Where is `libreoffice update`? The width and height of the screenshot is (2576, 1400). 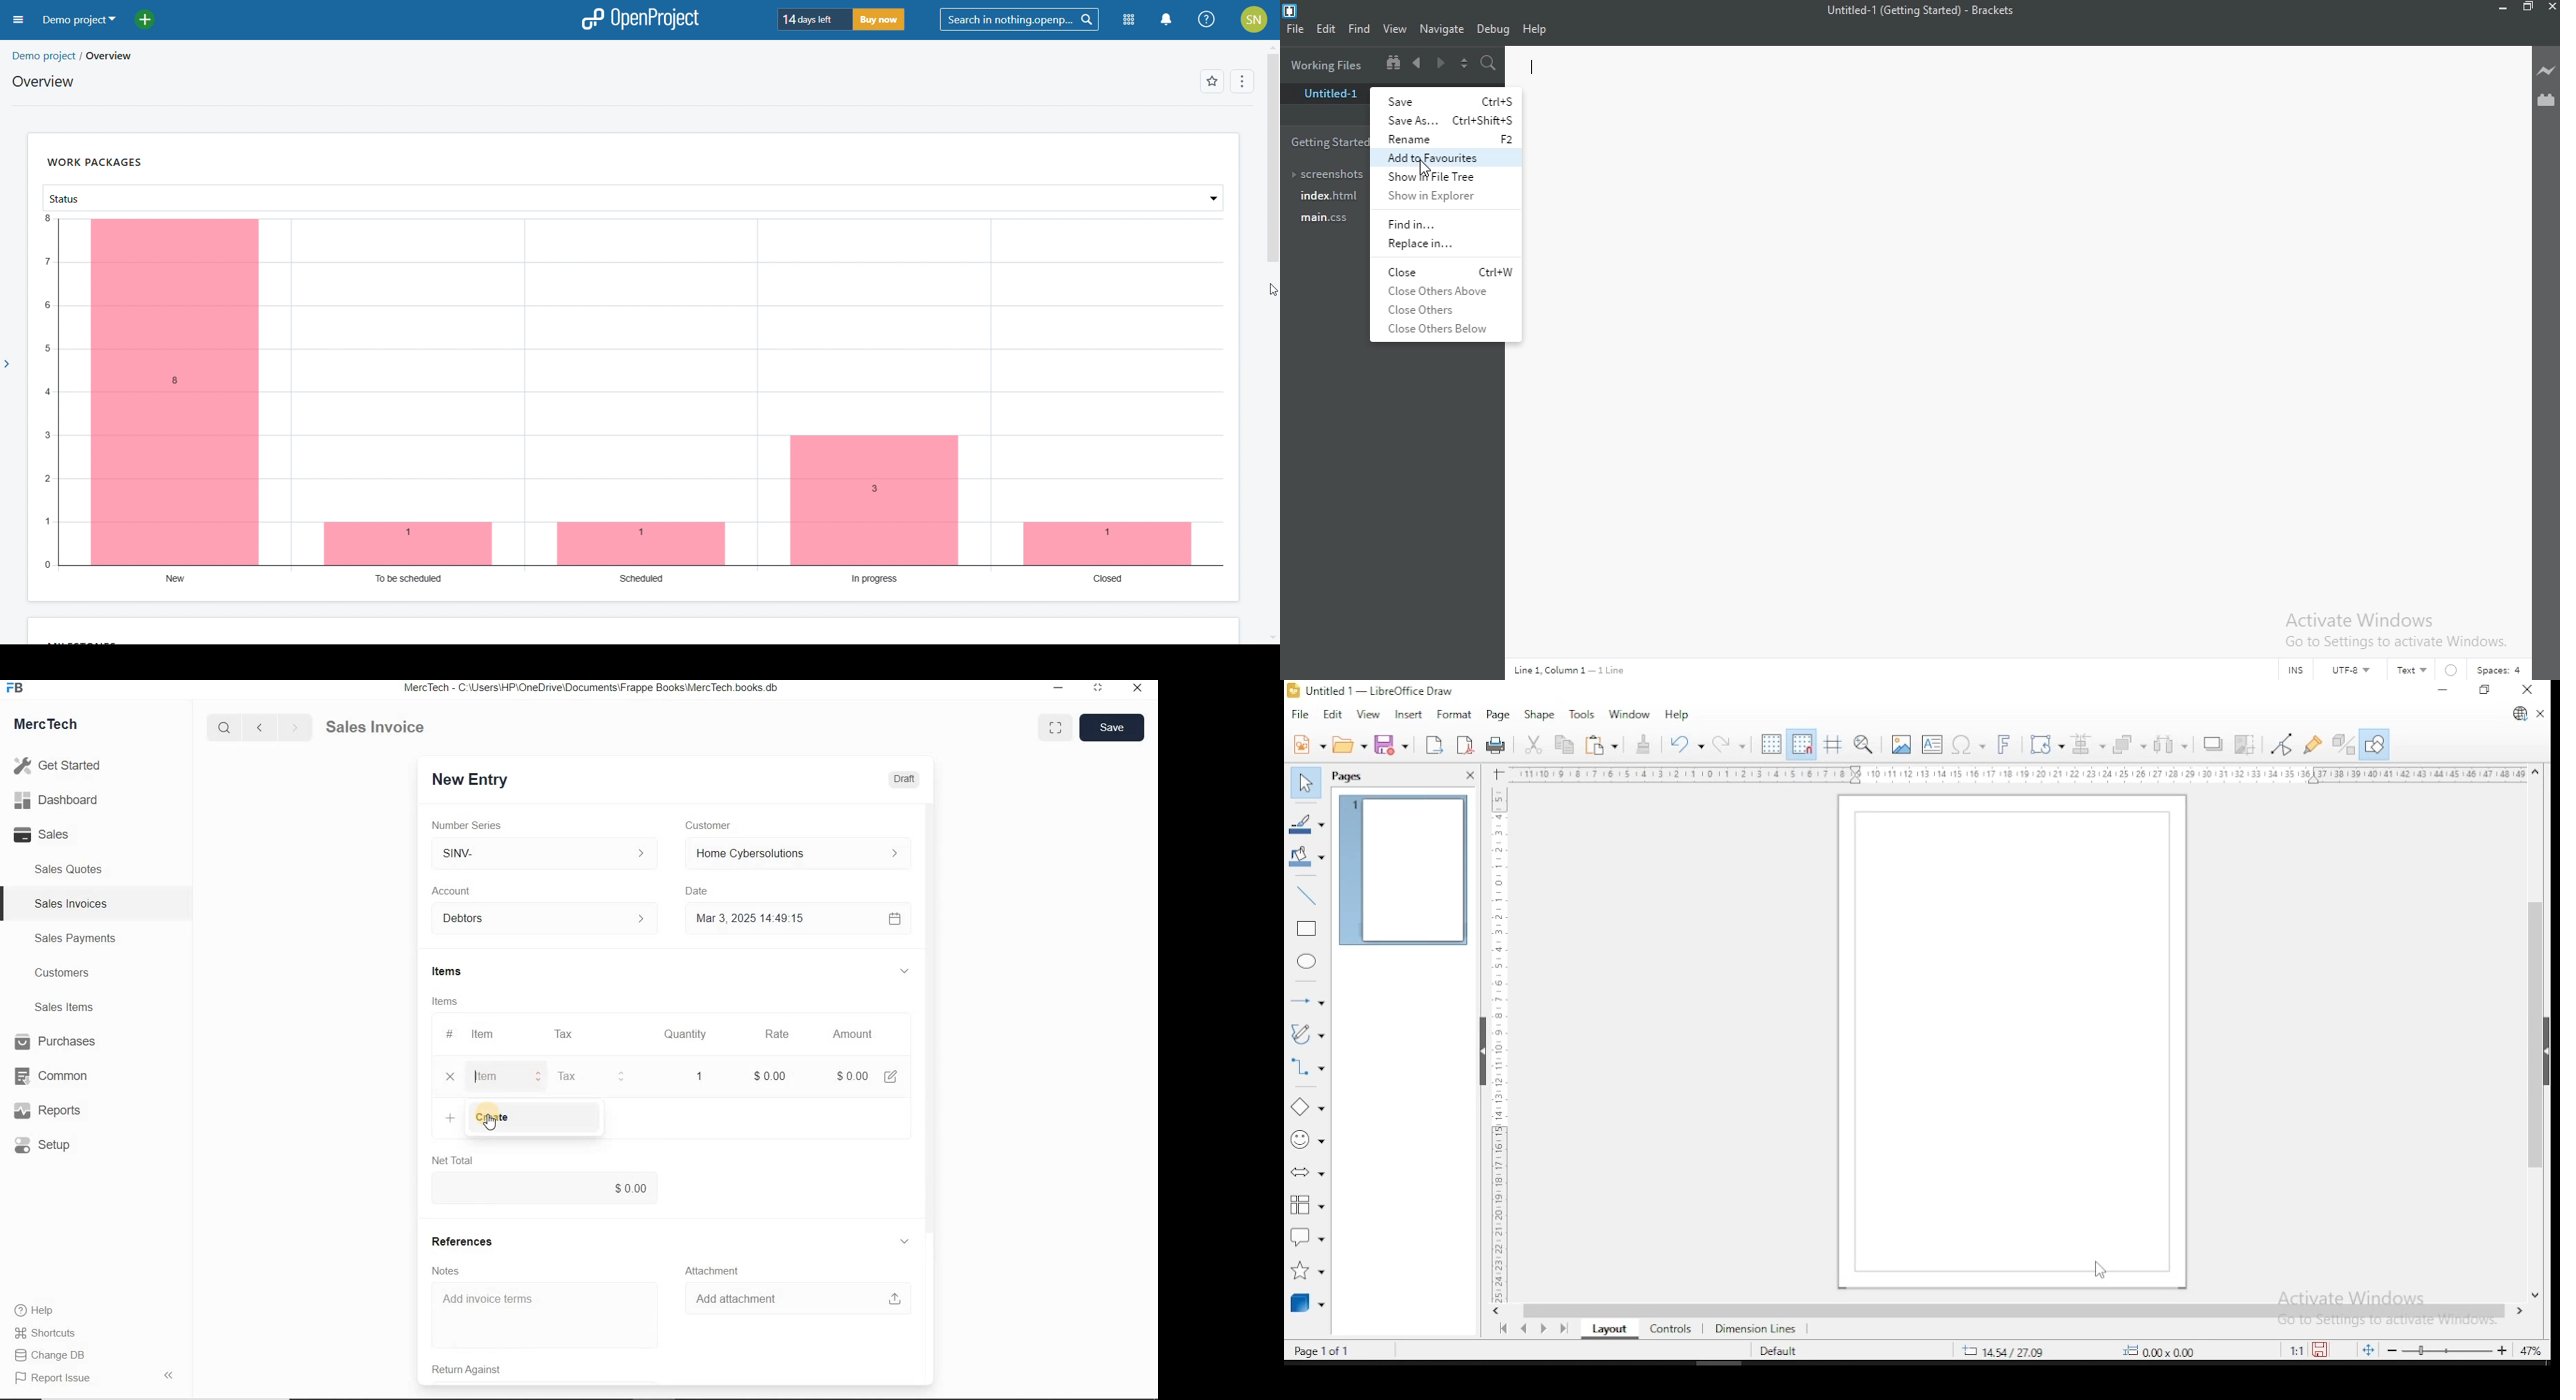
libreoffice update is located at coordinates (2517, 715).